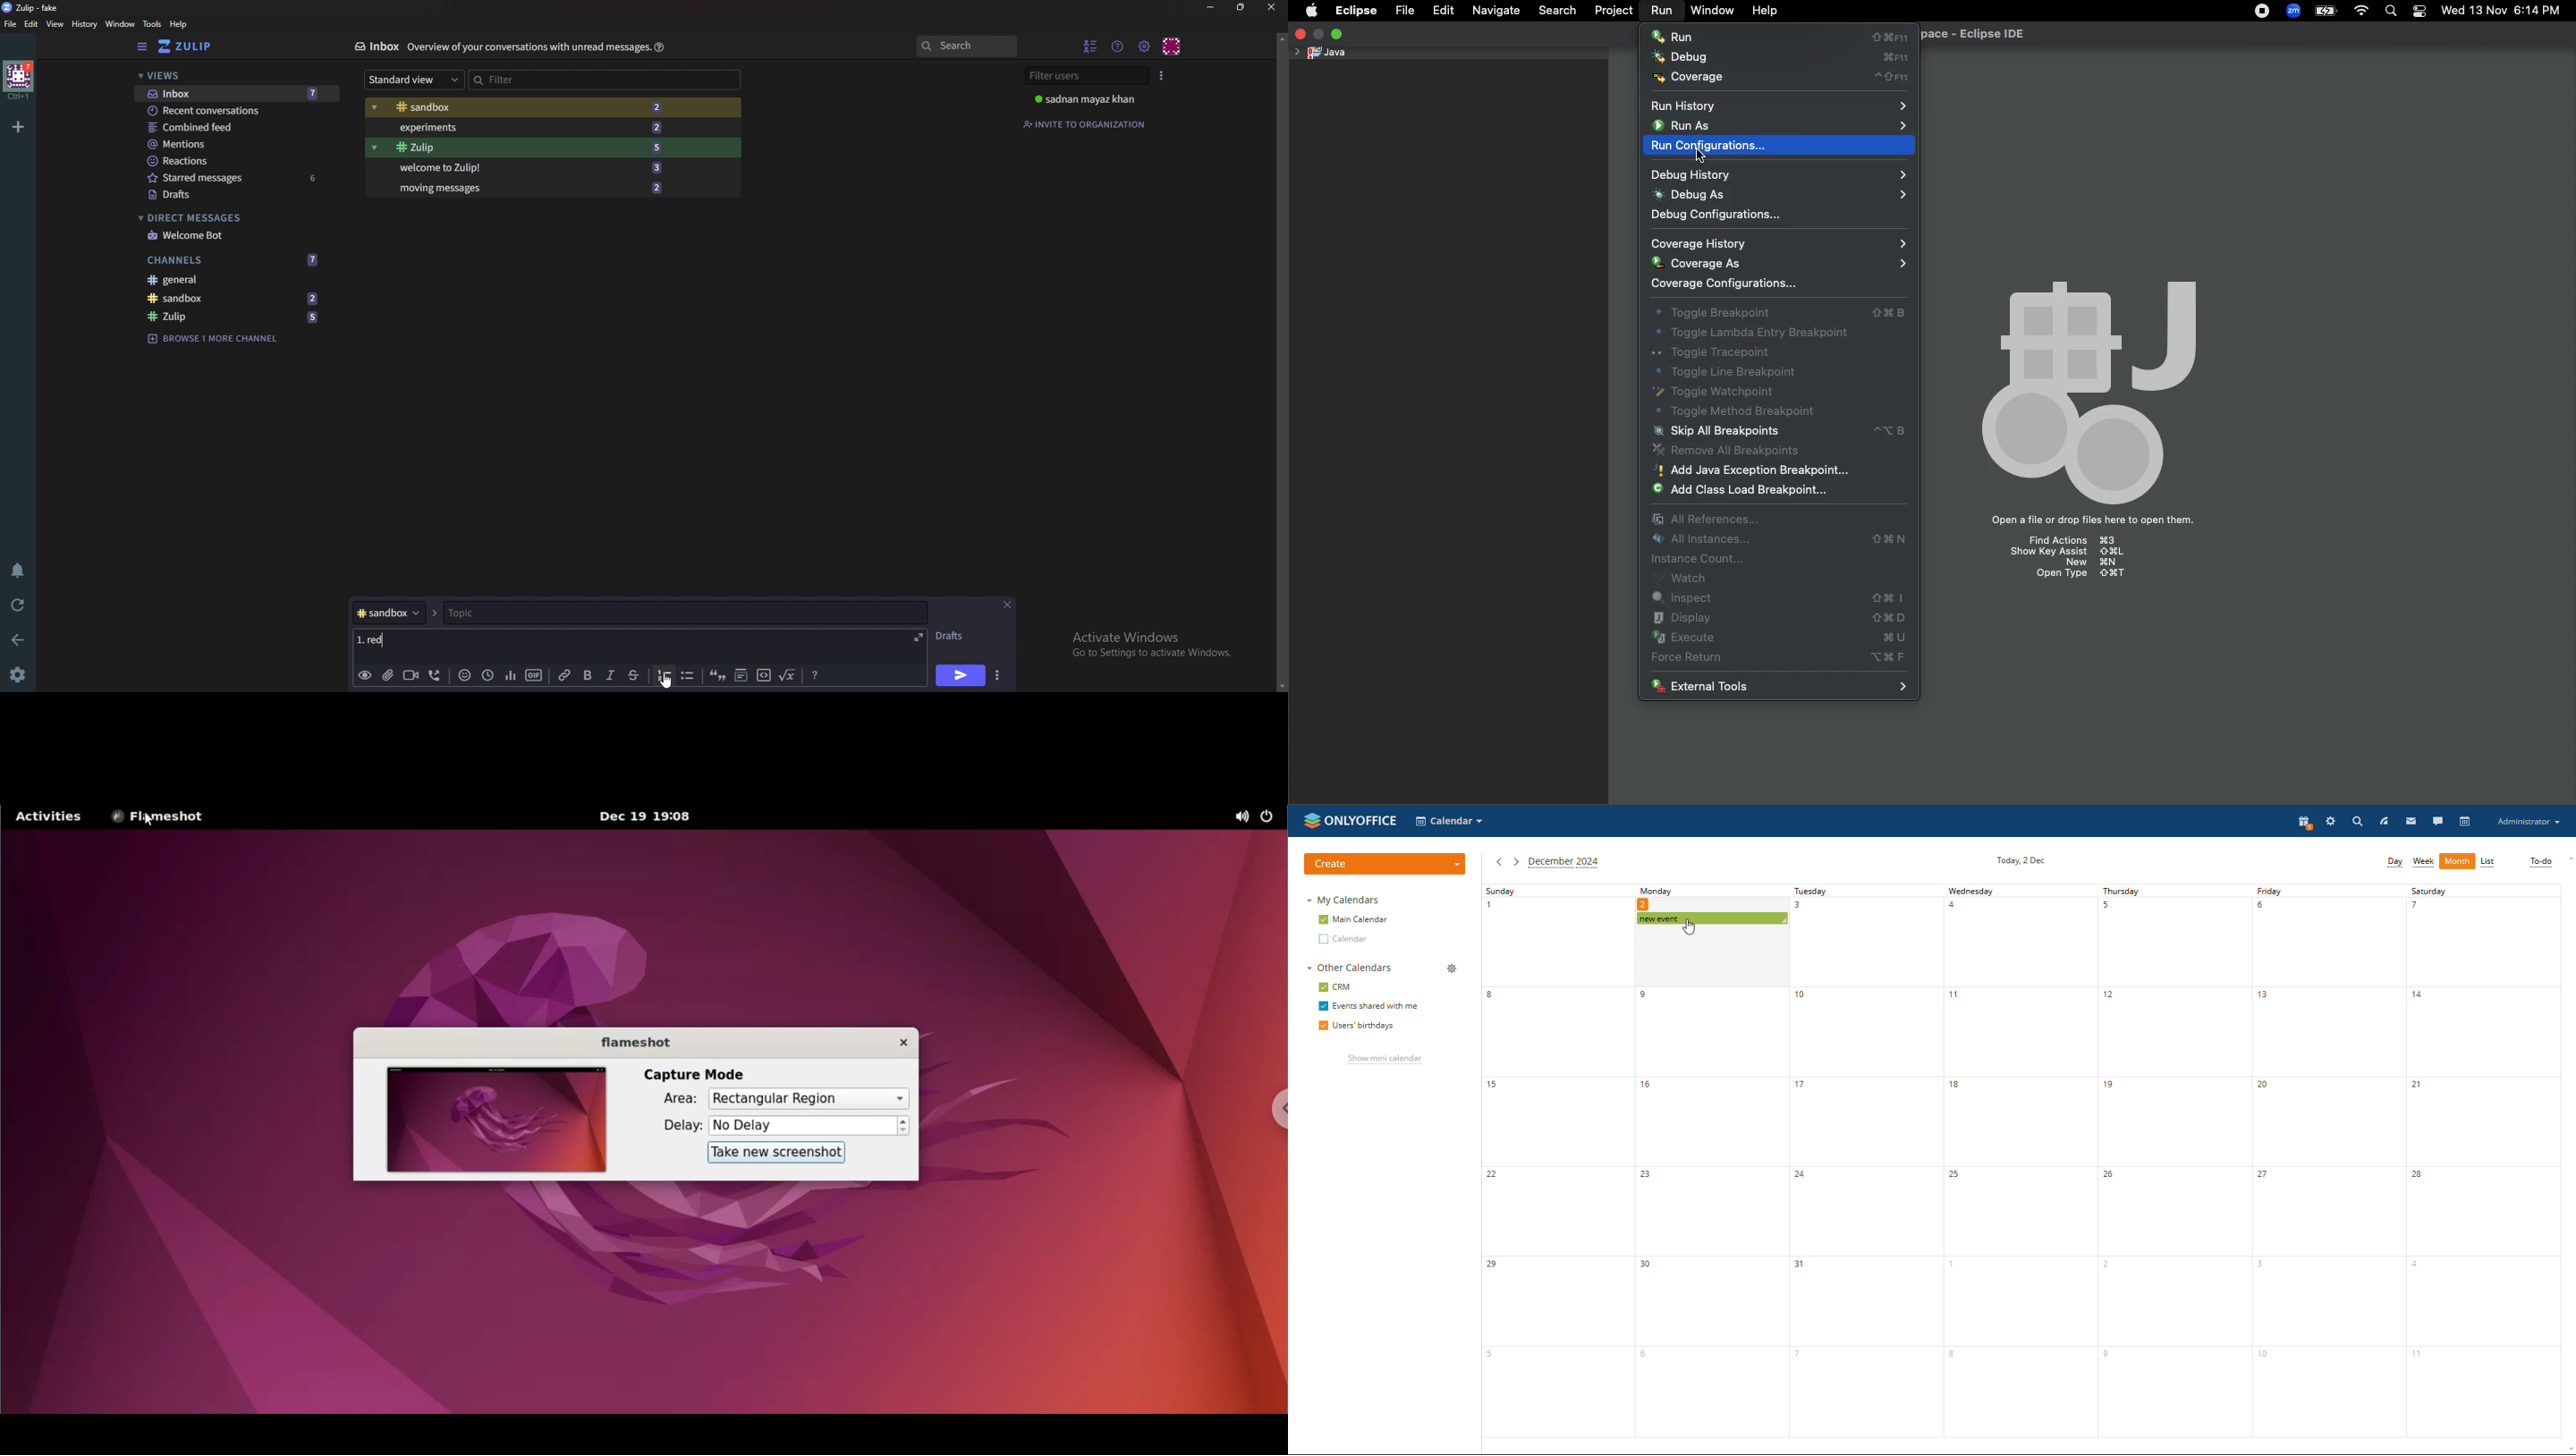 This screenshot has height=1456, width=2576. What do you see at coordinates (386, 676) in the screenshot?
I see `Add a file` at bounding box center [386, 676].